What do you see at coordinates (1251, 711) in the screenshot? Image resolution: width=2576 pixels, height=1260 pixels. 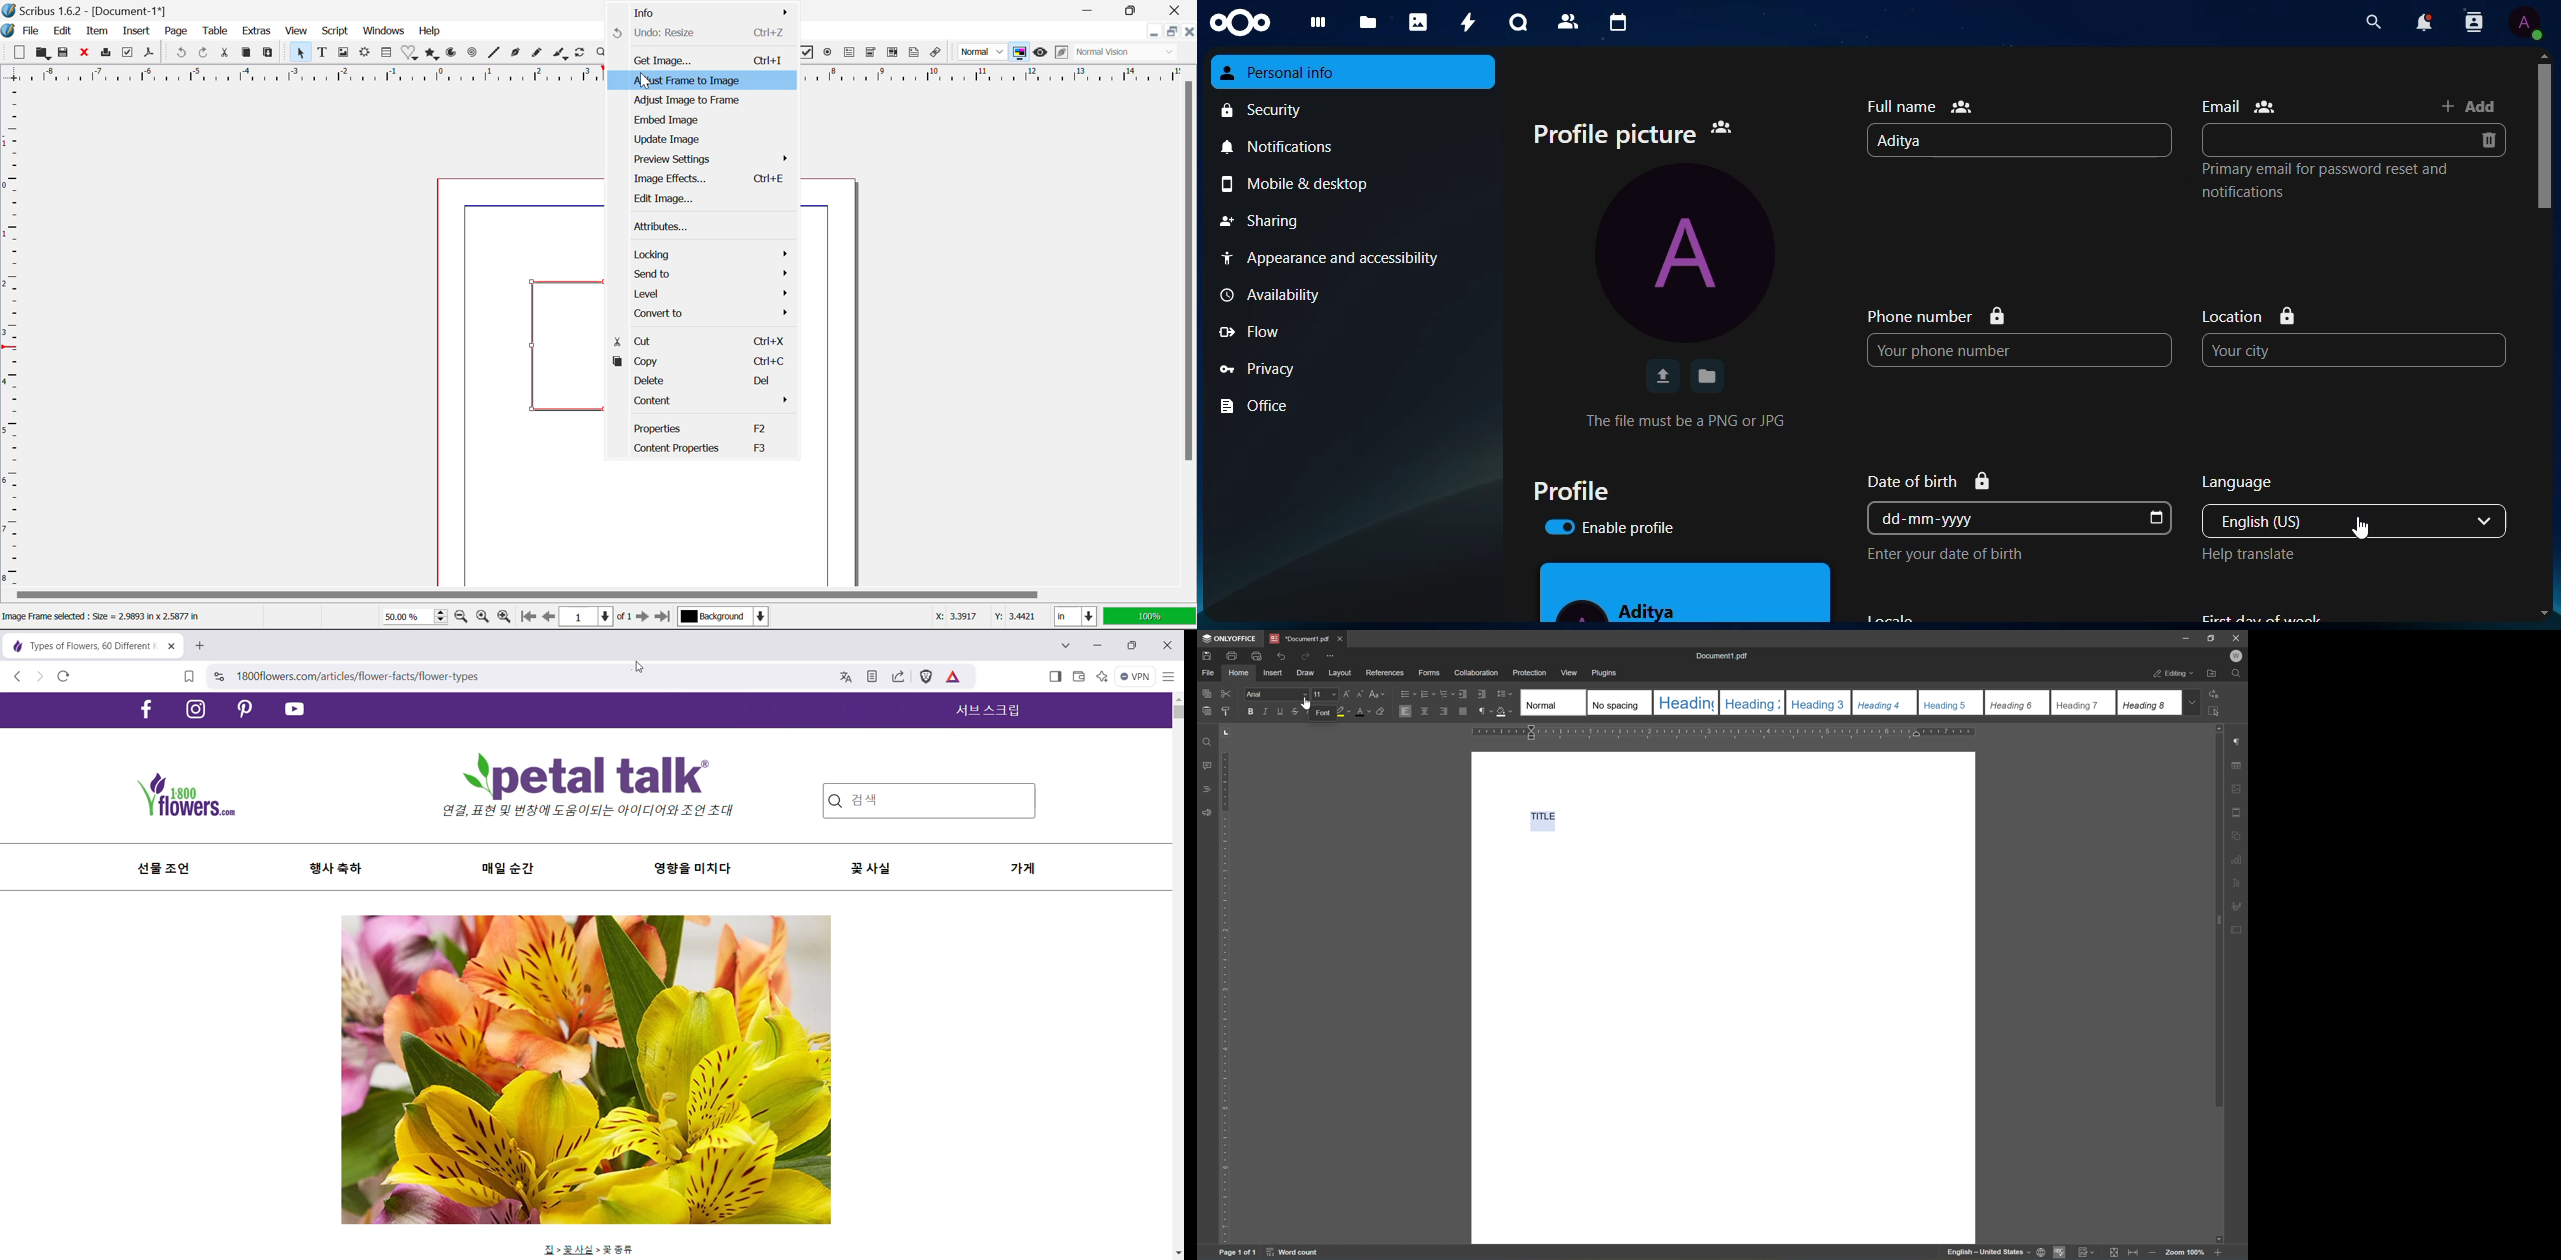 I see `bold` at bounding box center [1251, 711].